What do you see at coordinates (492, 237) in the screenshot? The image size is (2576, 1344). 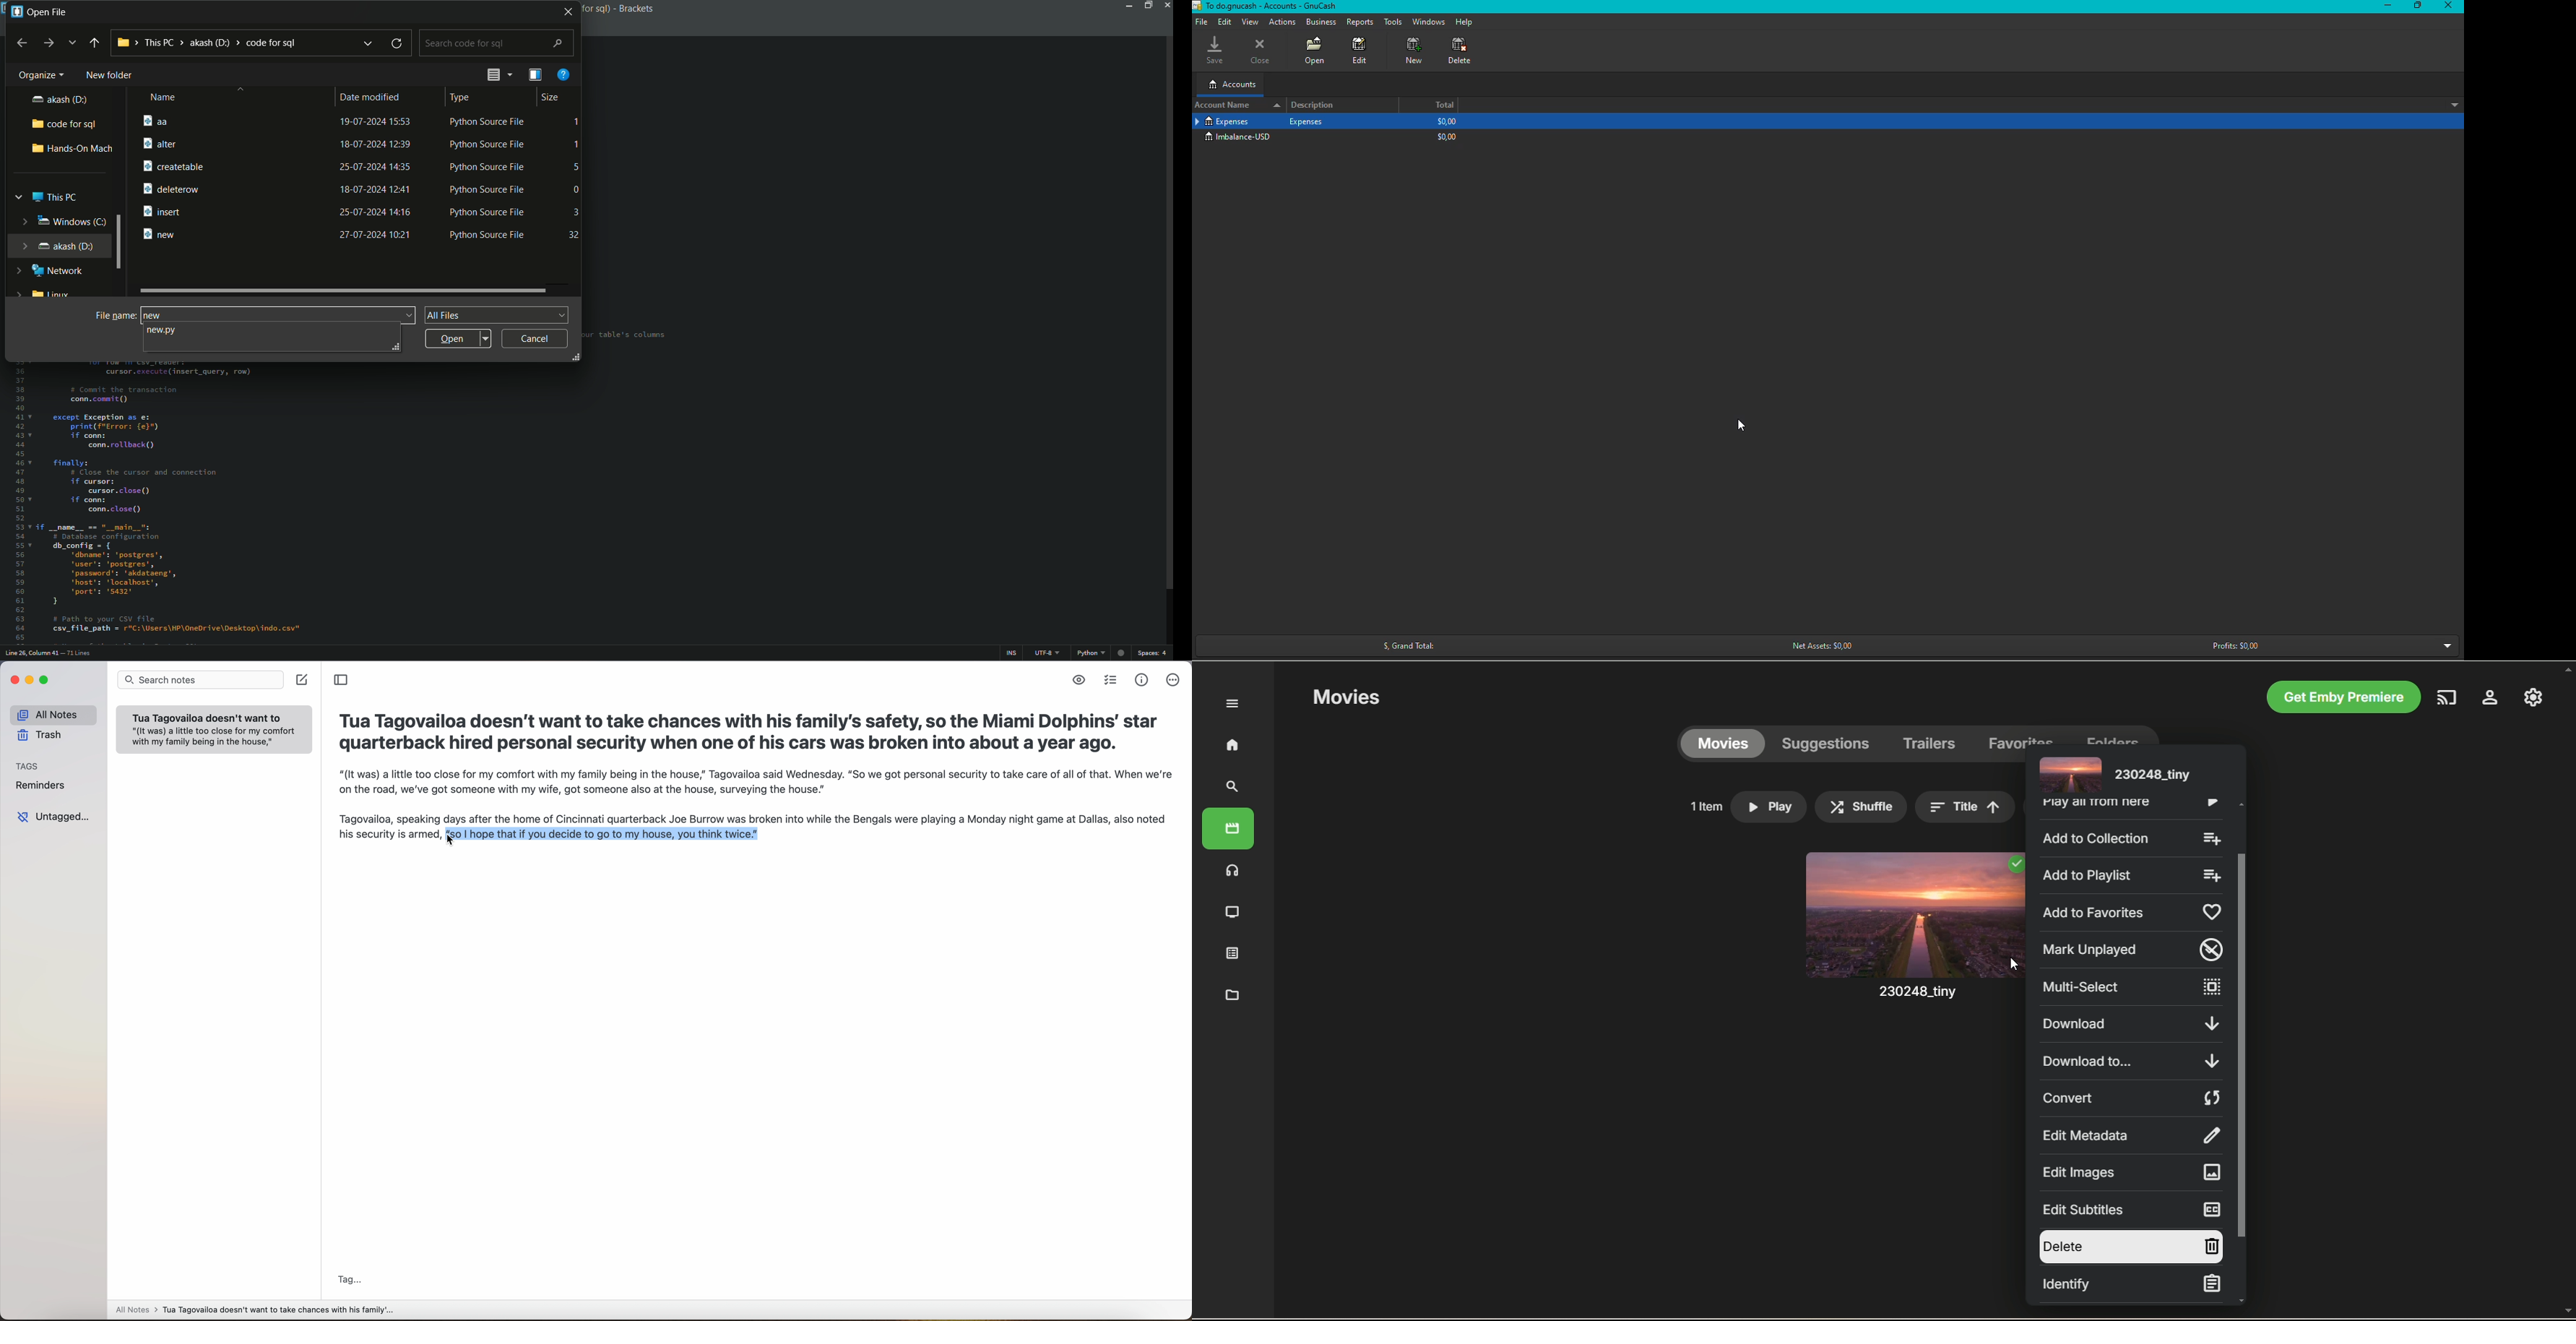 I see `Python Source File` at bounding box center [492, 237].